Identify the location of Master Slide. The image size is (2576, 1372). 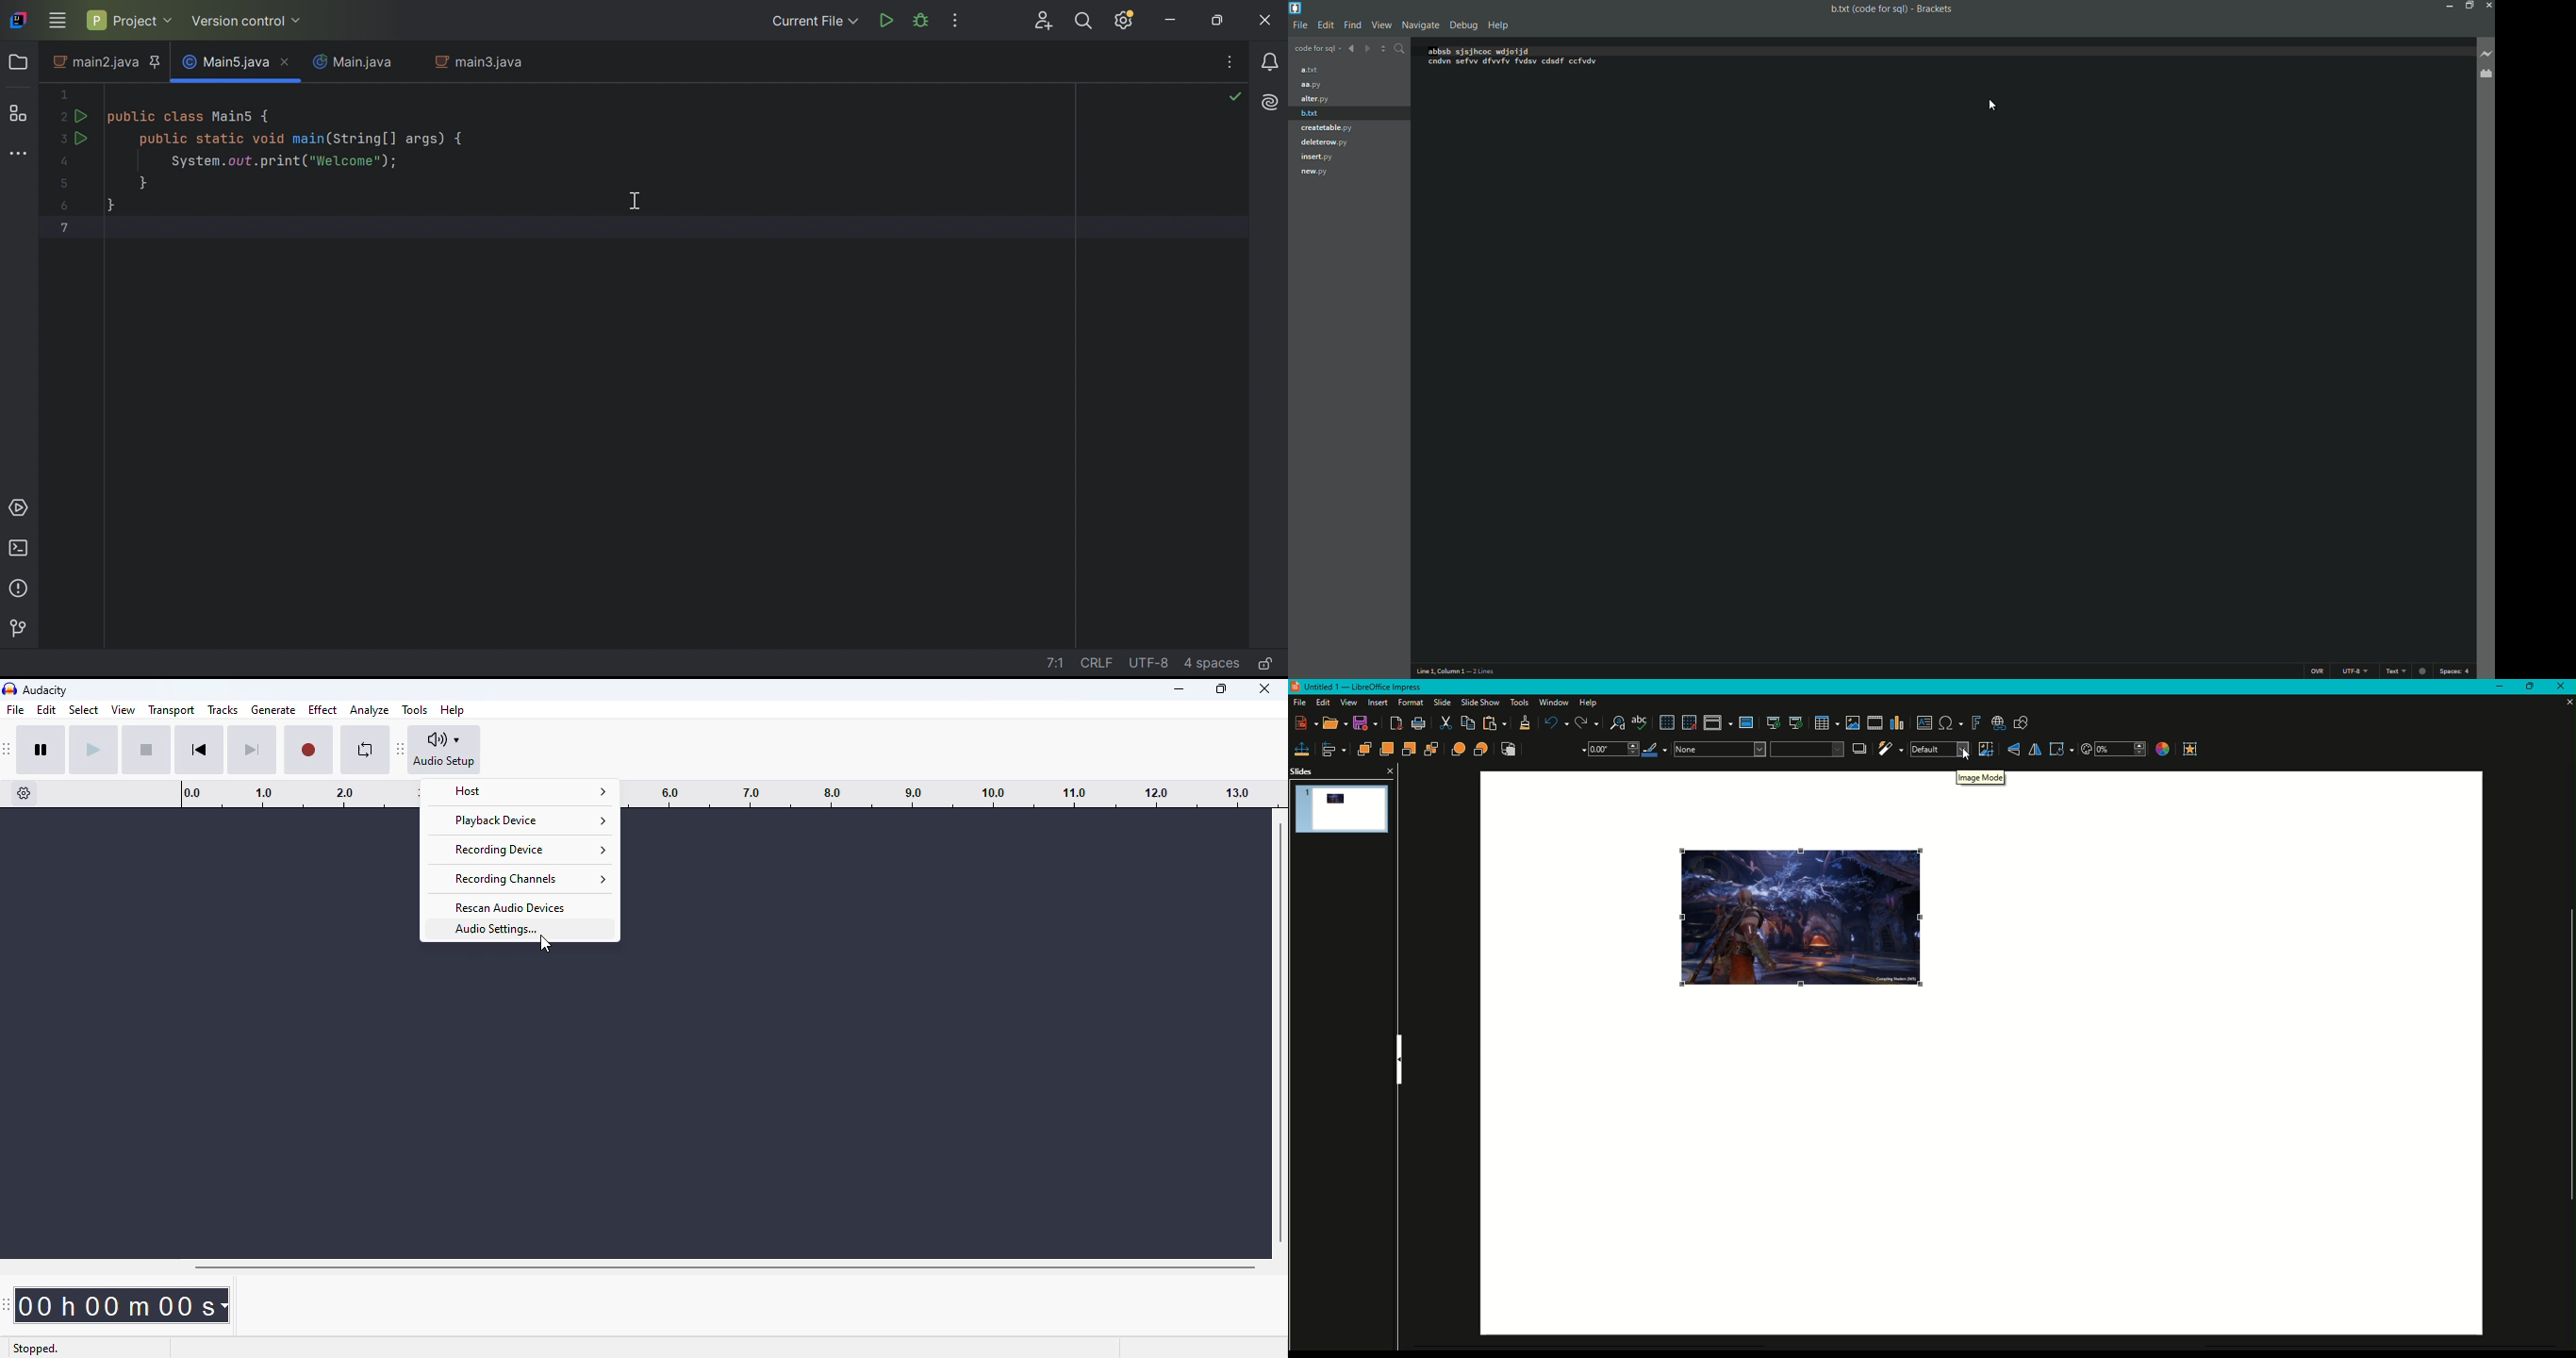
(1747, 723).